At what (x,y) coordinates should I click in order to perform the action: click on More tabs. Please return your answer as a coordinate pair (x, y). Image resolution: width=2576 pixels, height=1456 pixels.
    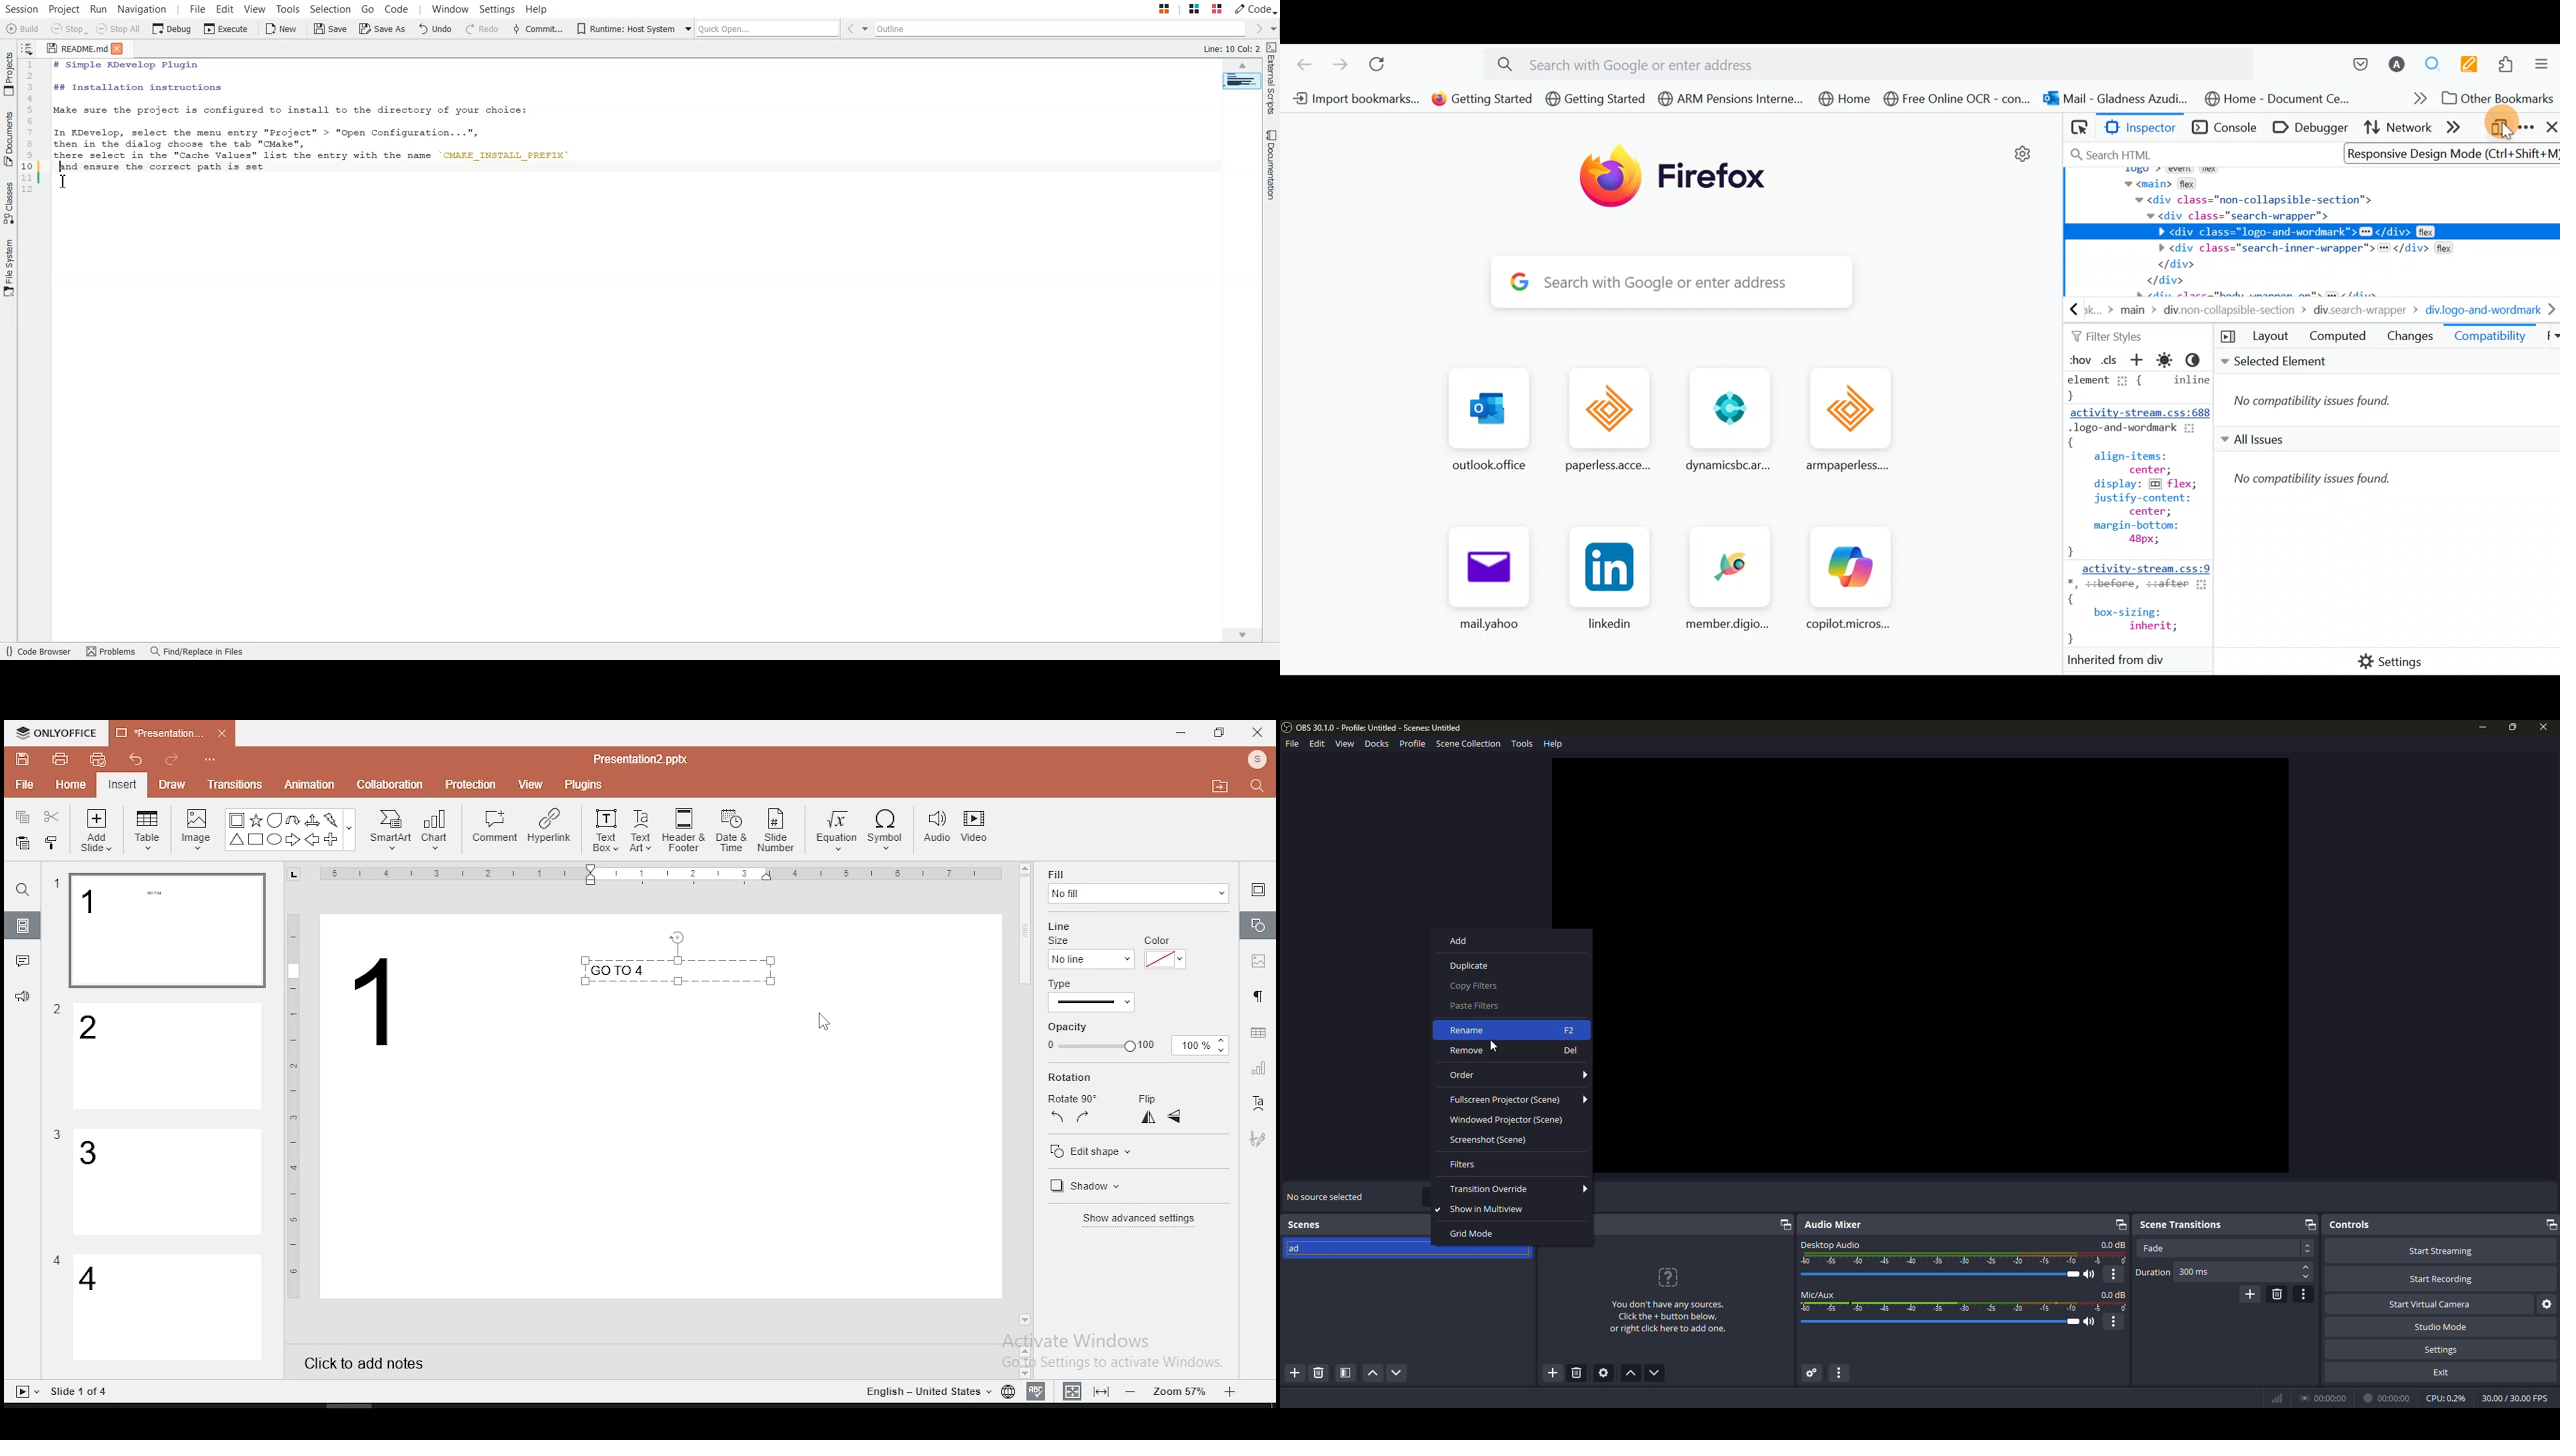
    Looking at the image, I should click on (2461, 129).